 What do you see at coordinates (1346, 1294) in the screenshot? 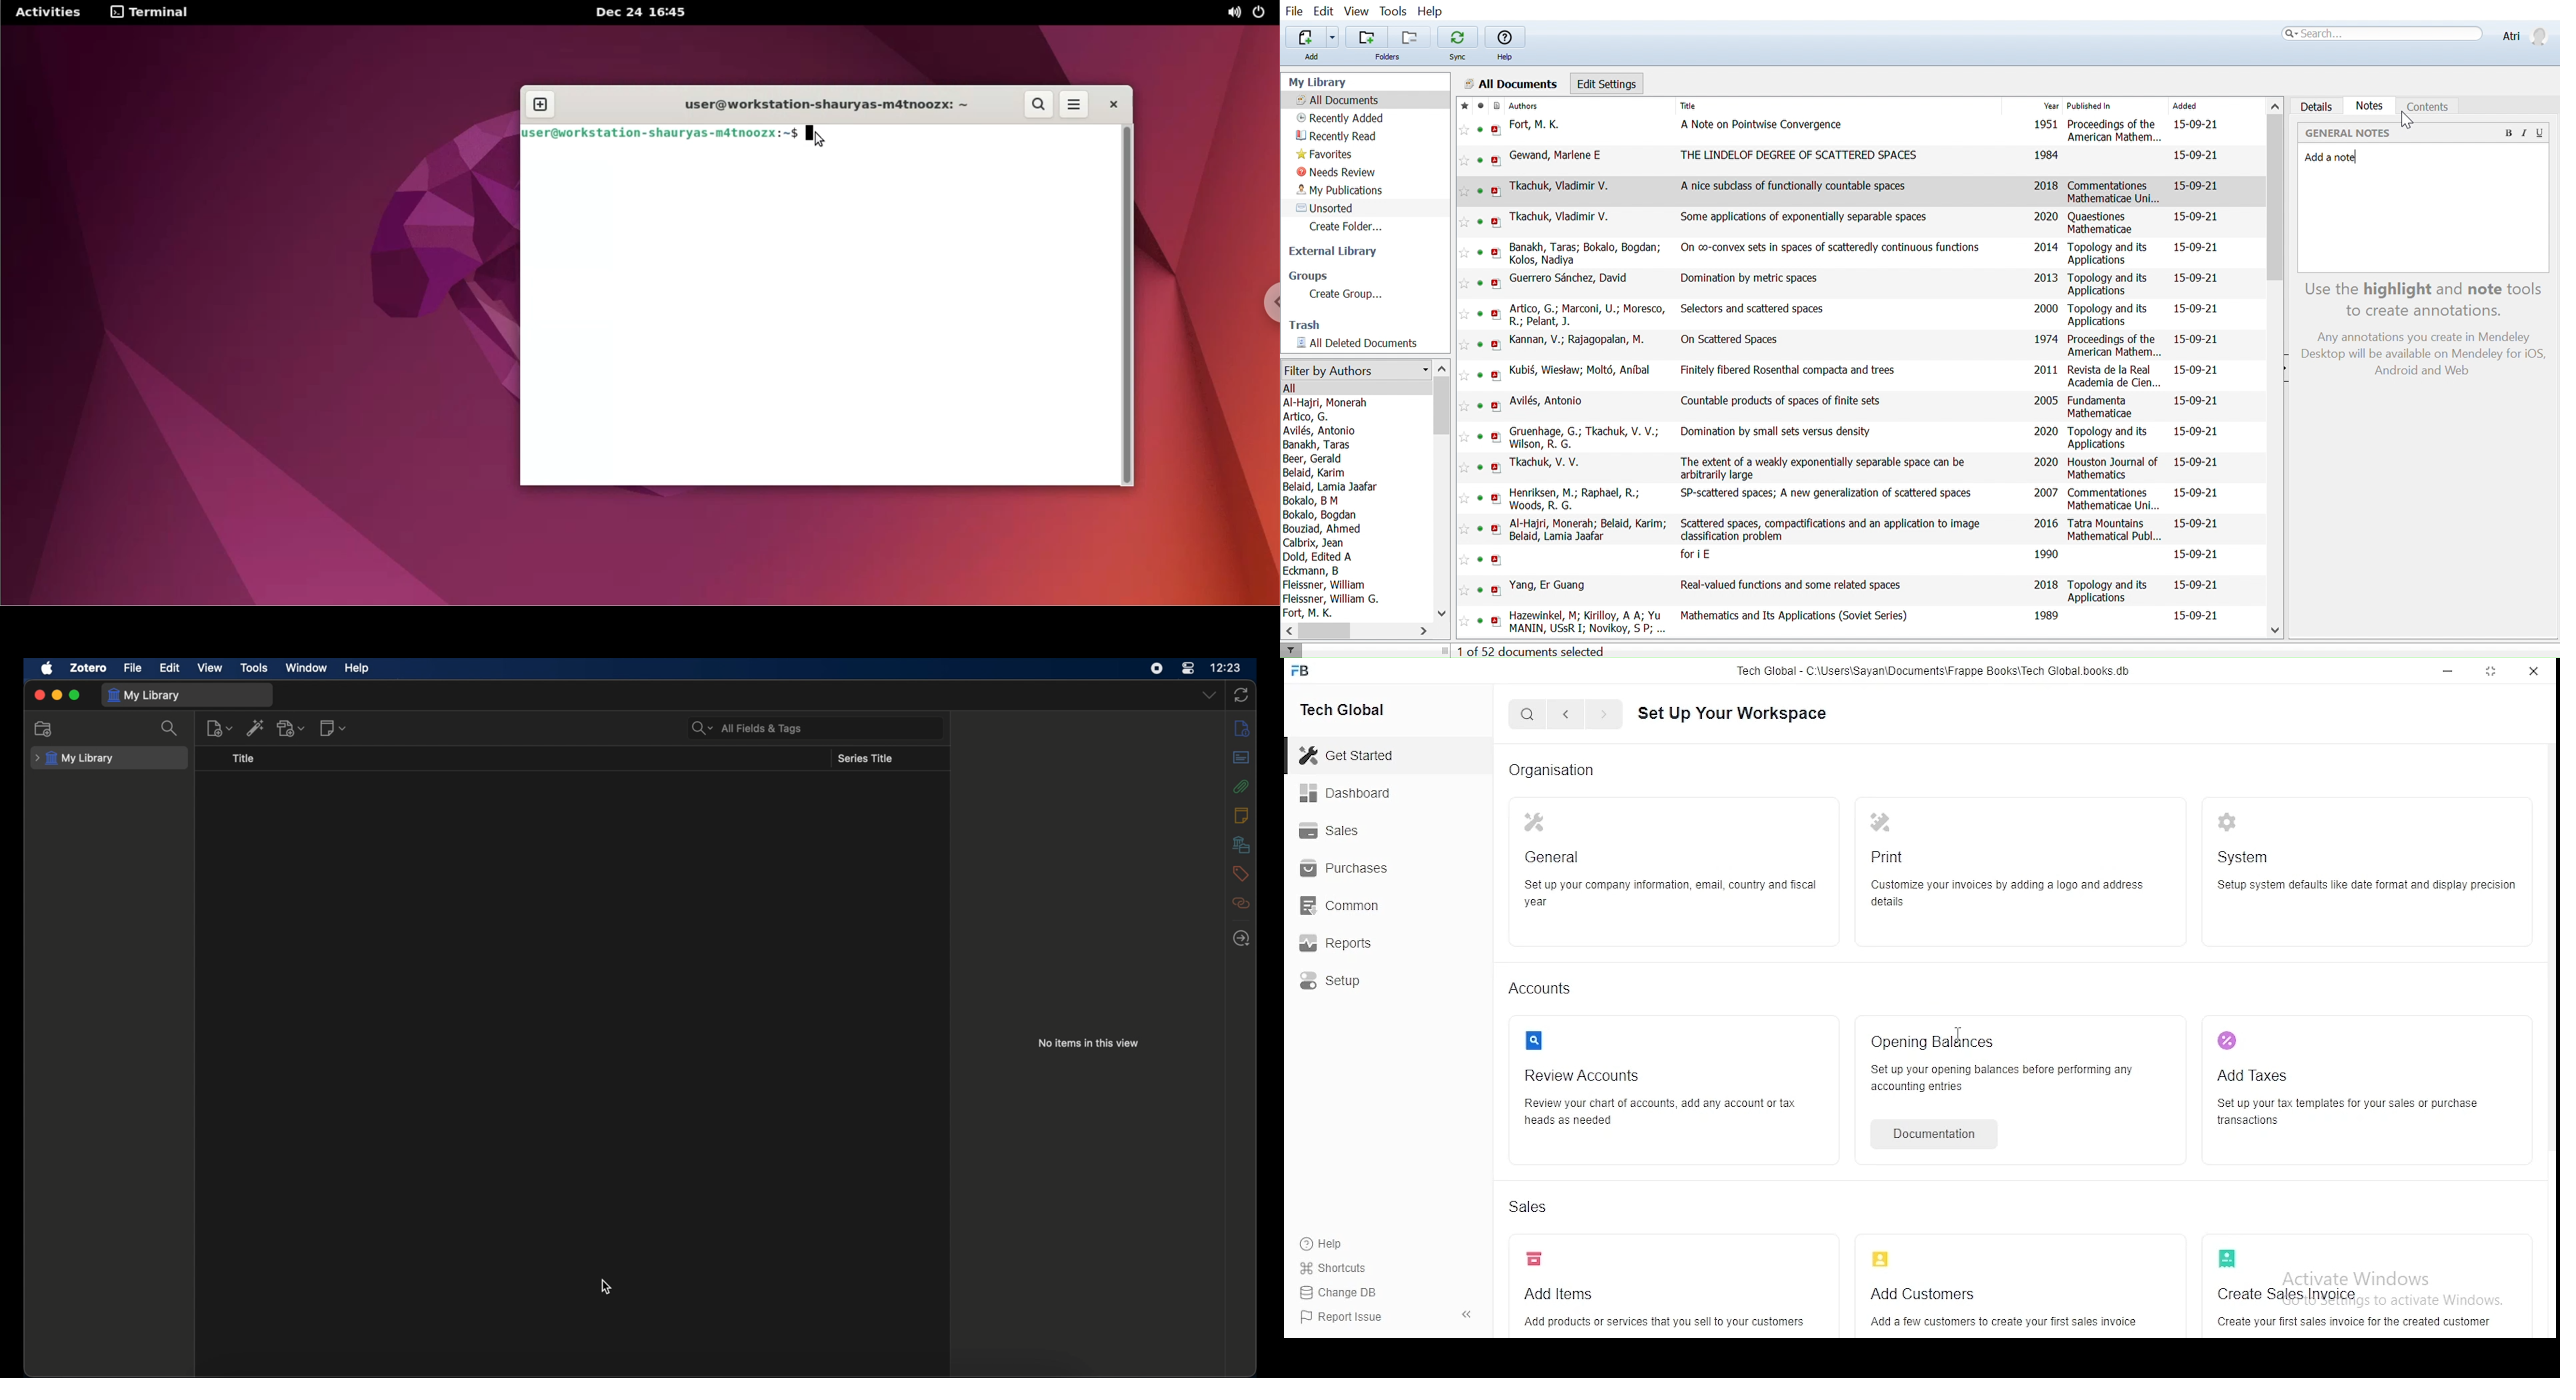
I see `change DB ` at bounding box center [1346, 1294].